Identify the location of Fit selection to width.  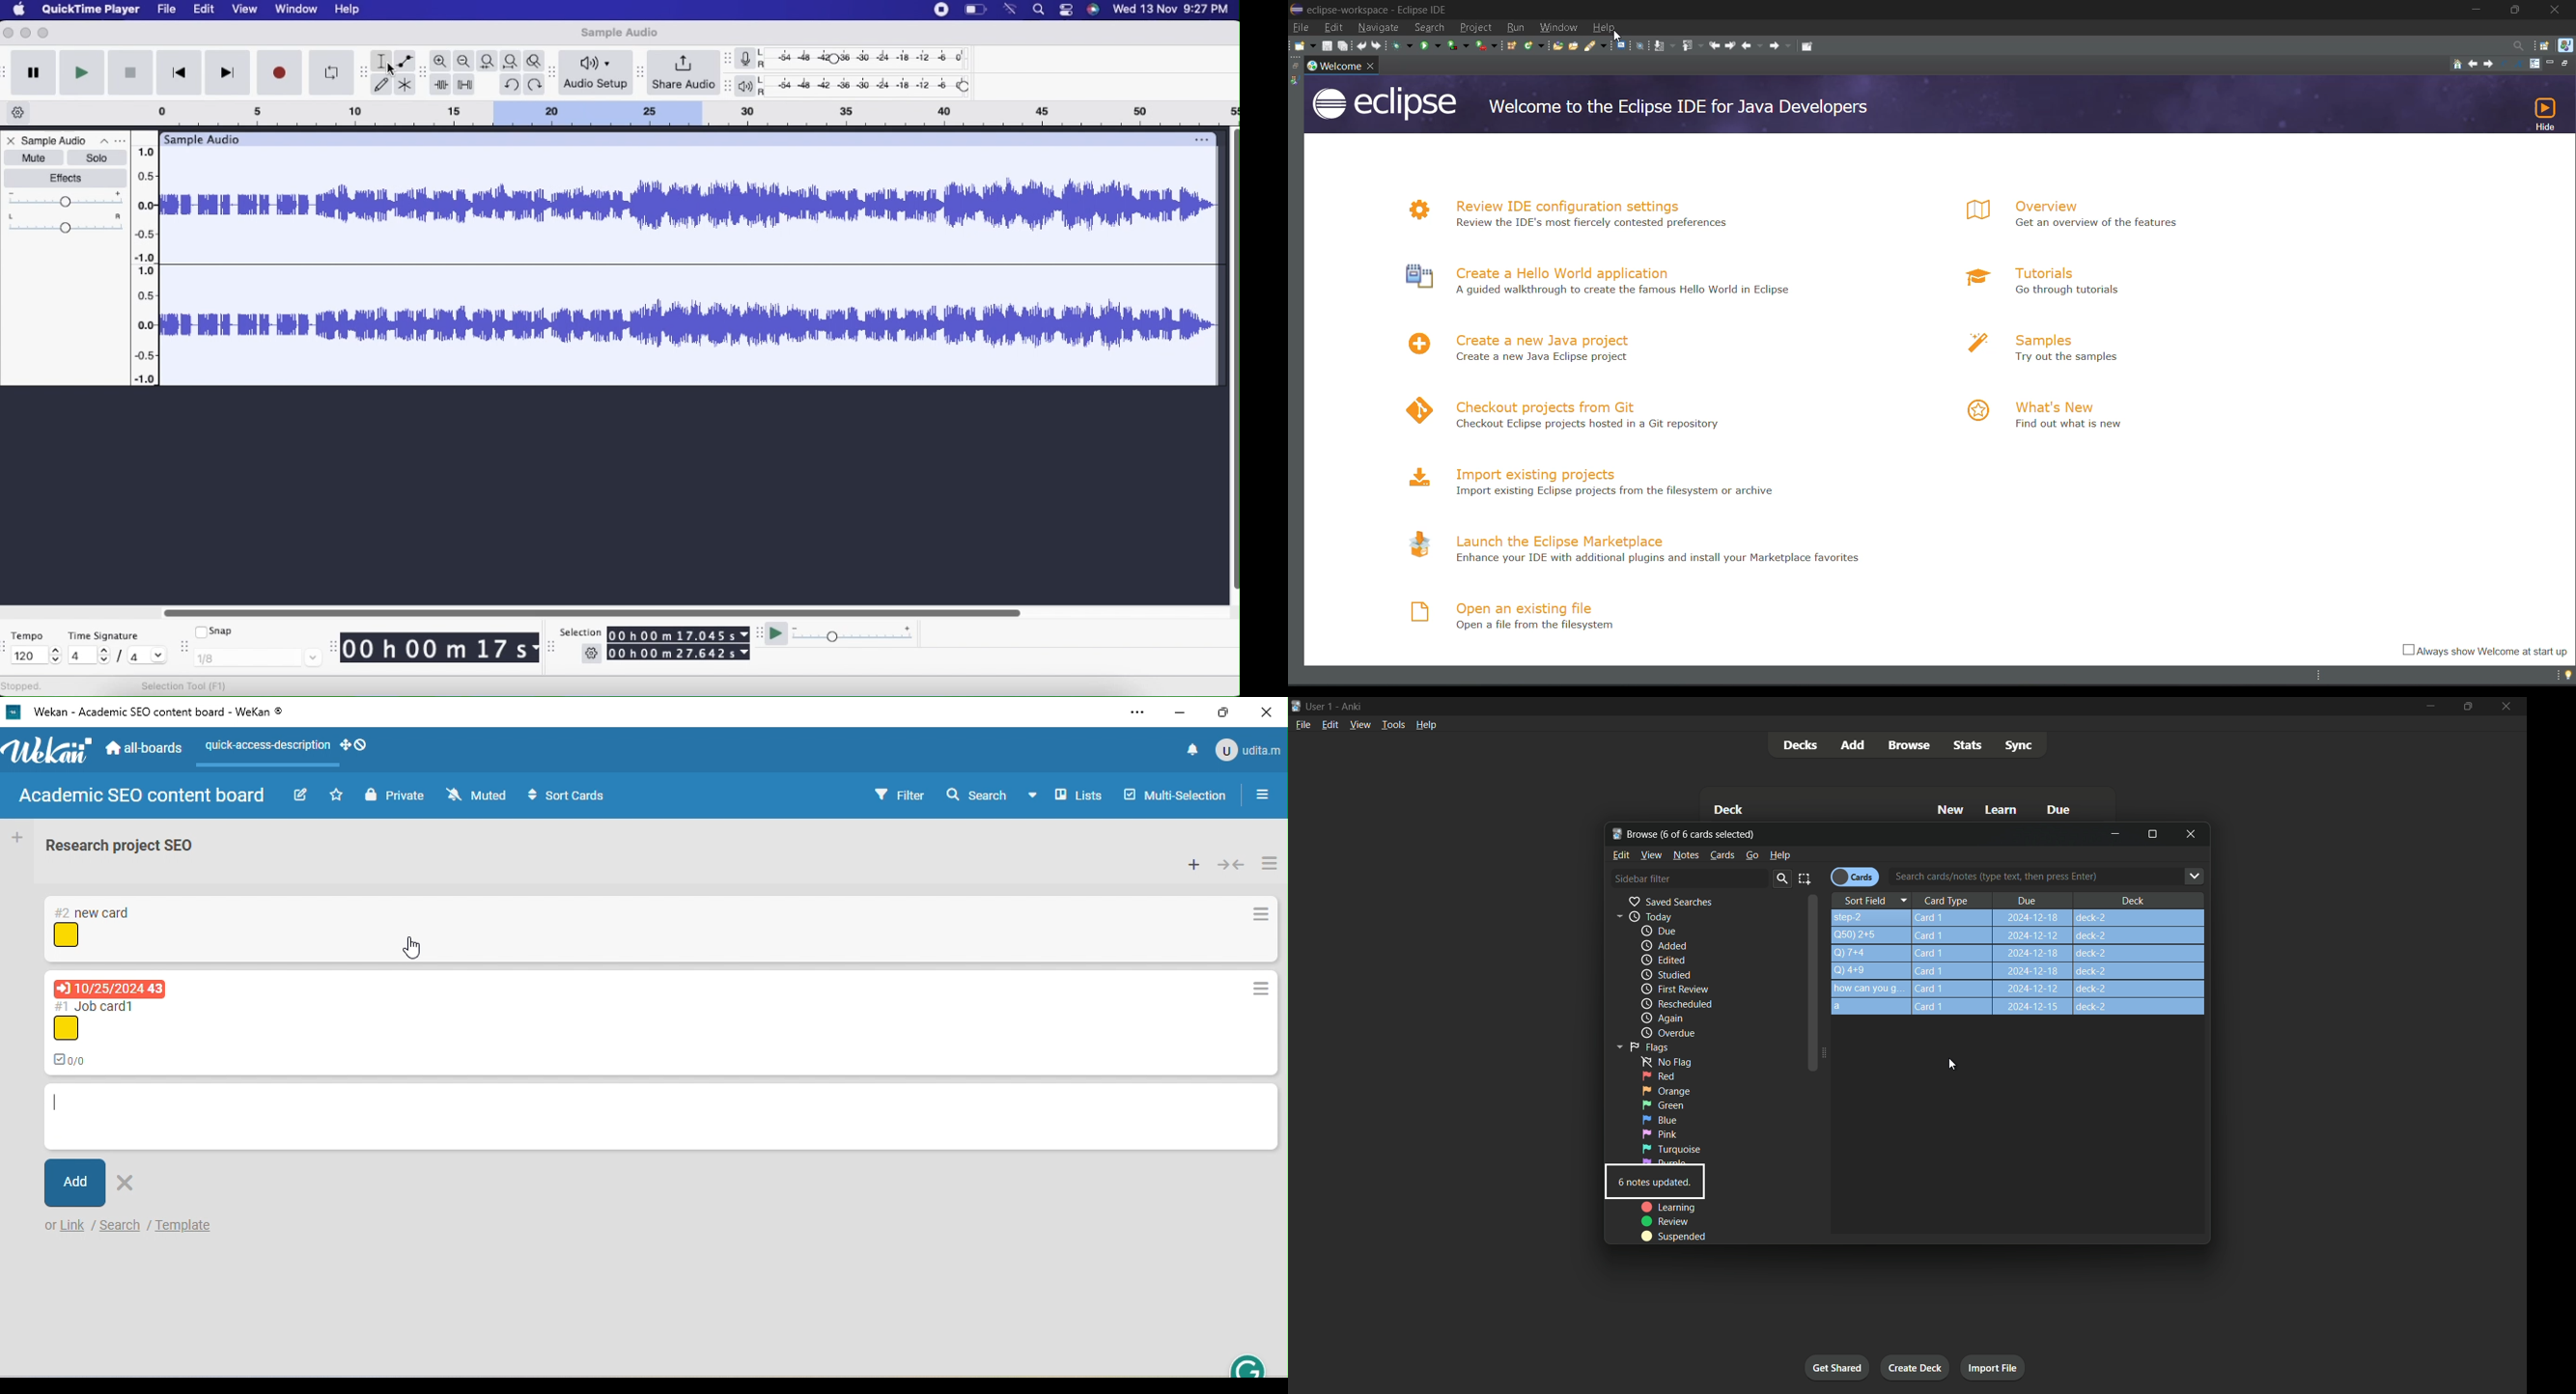
(488, 61).